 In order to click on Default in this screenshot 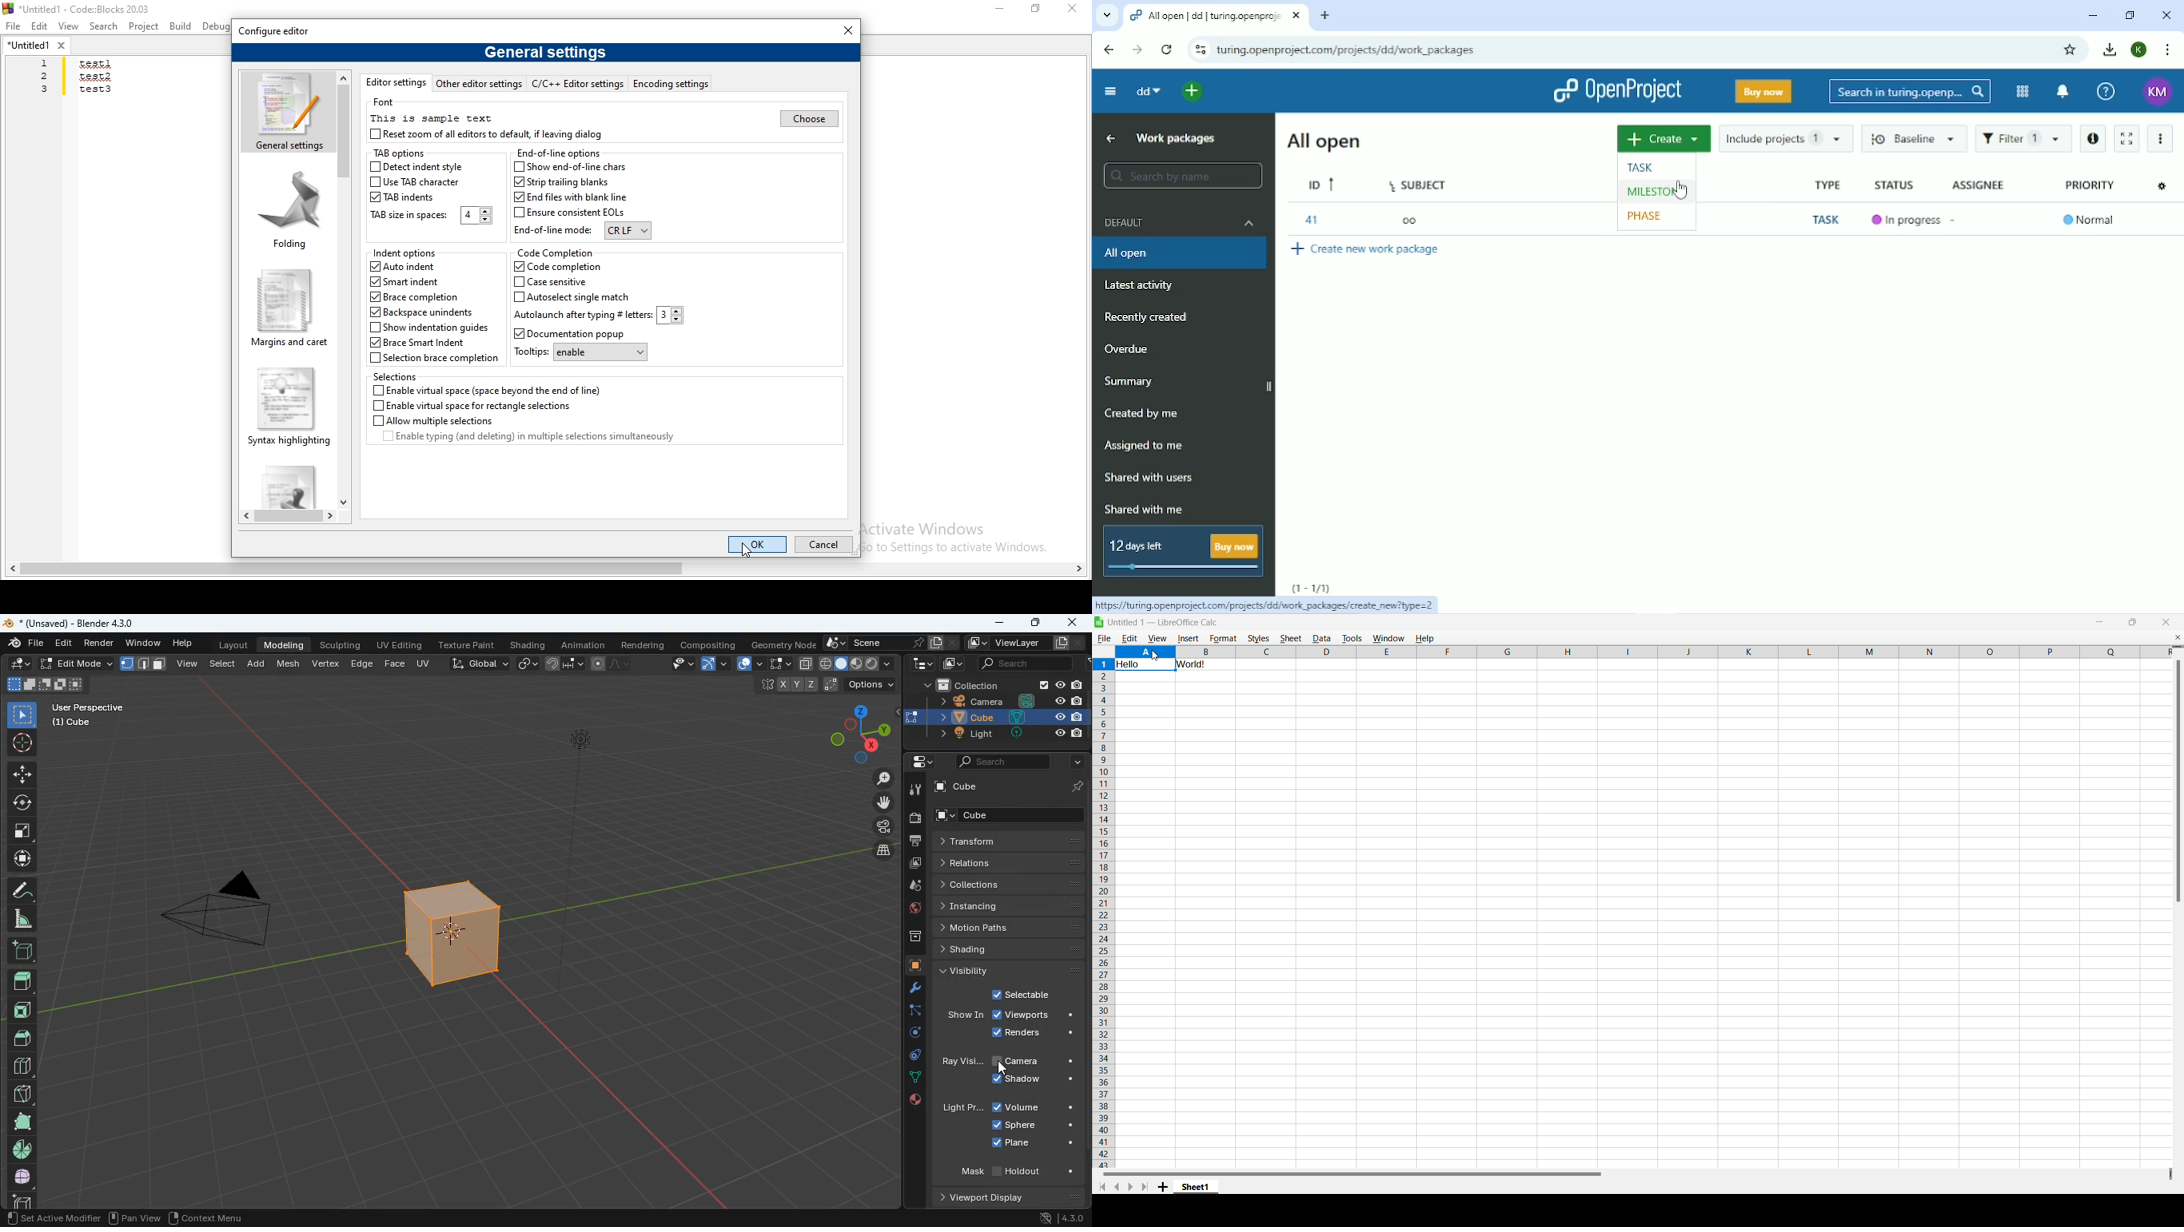, I will do `click(1180, 222)`.